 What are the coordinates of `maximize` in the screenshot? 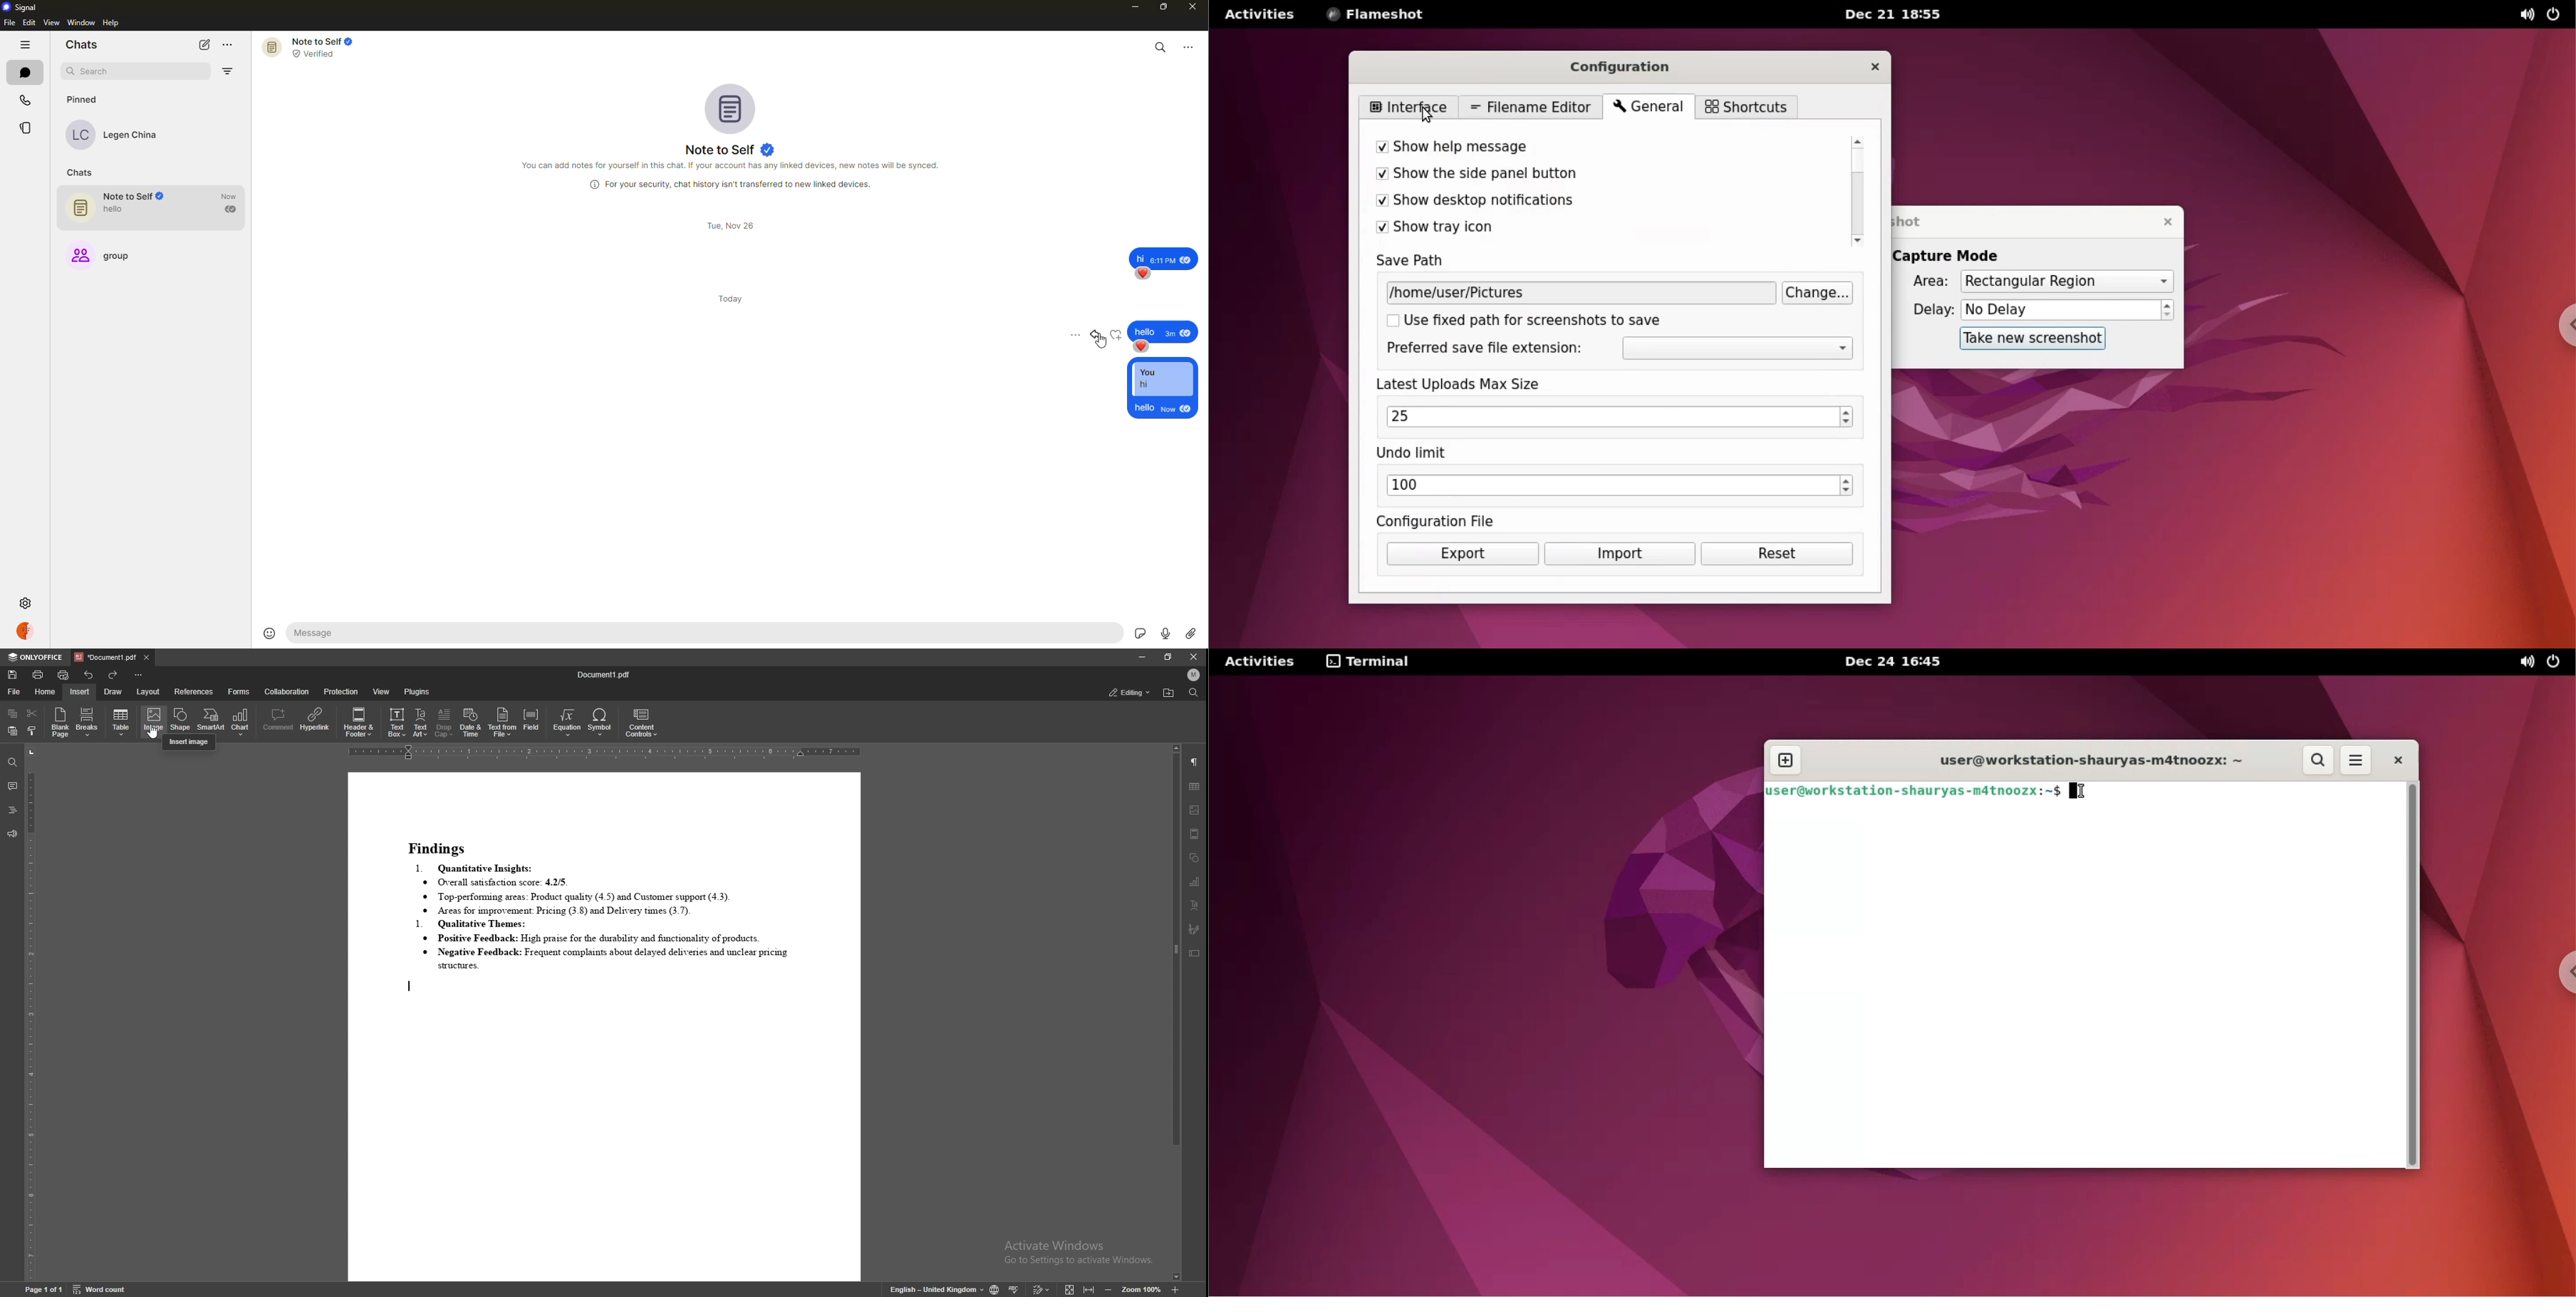 It's located at (1161, 8).